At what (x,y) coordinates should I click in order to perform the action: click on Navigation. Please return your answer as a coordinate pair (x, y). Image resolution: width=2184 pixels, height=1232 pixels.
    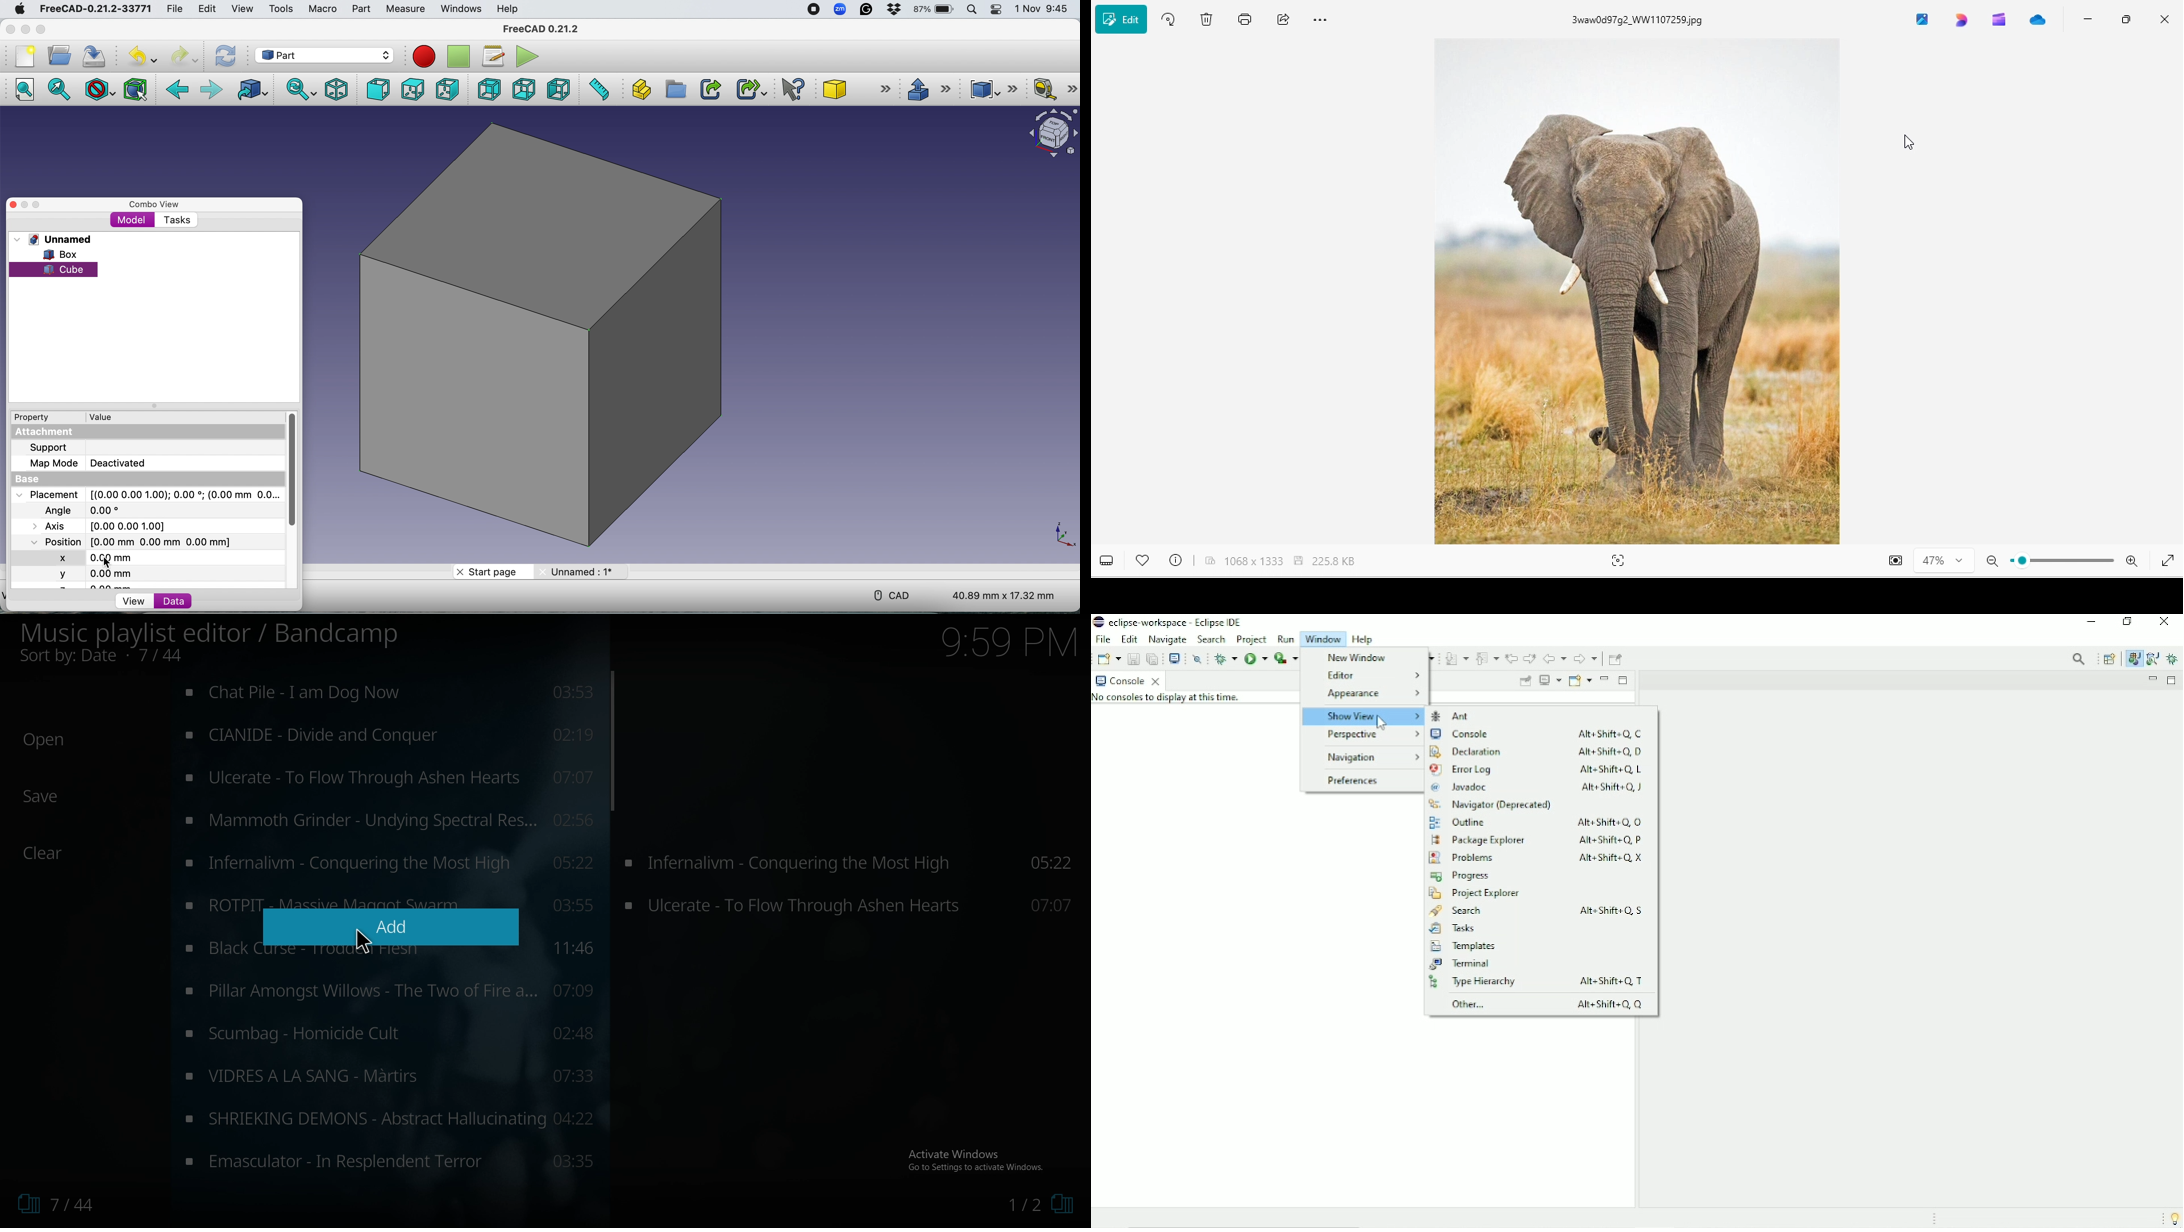
    Looking at the image, I should click on (1369, 757).